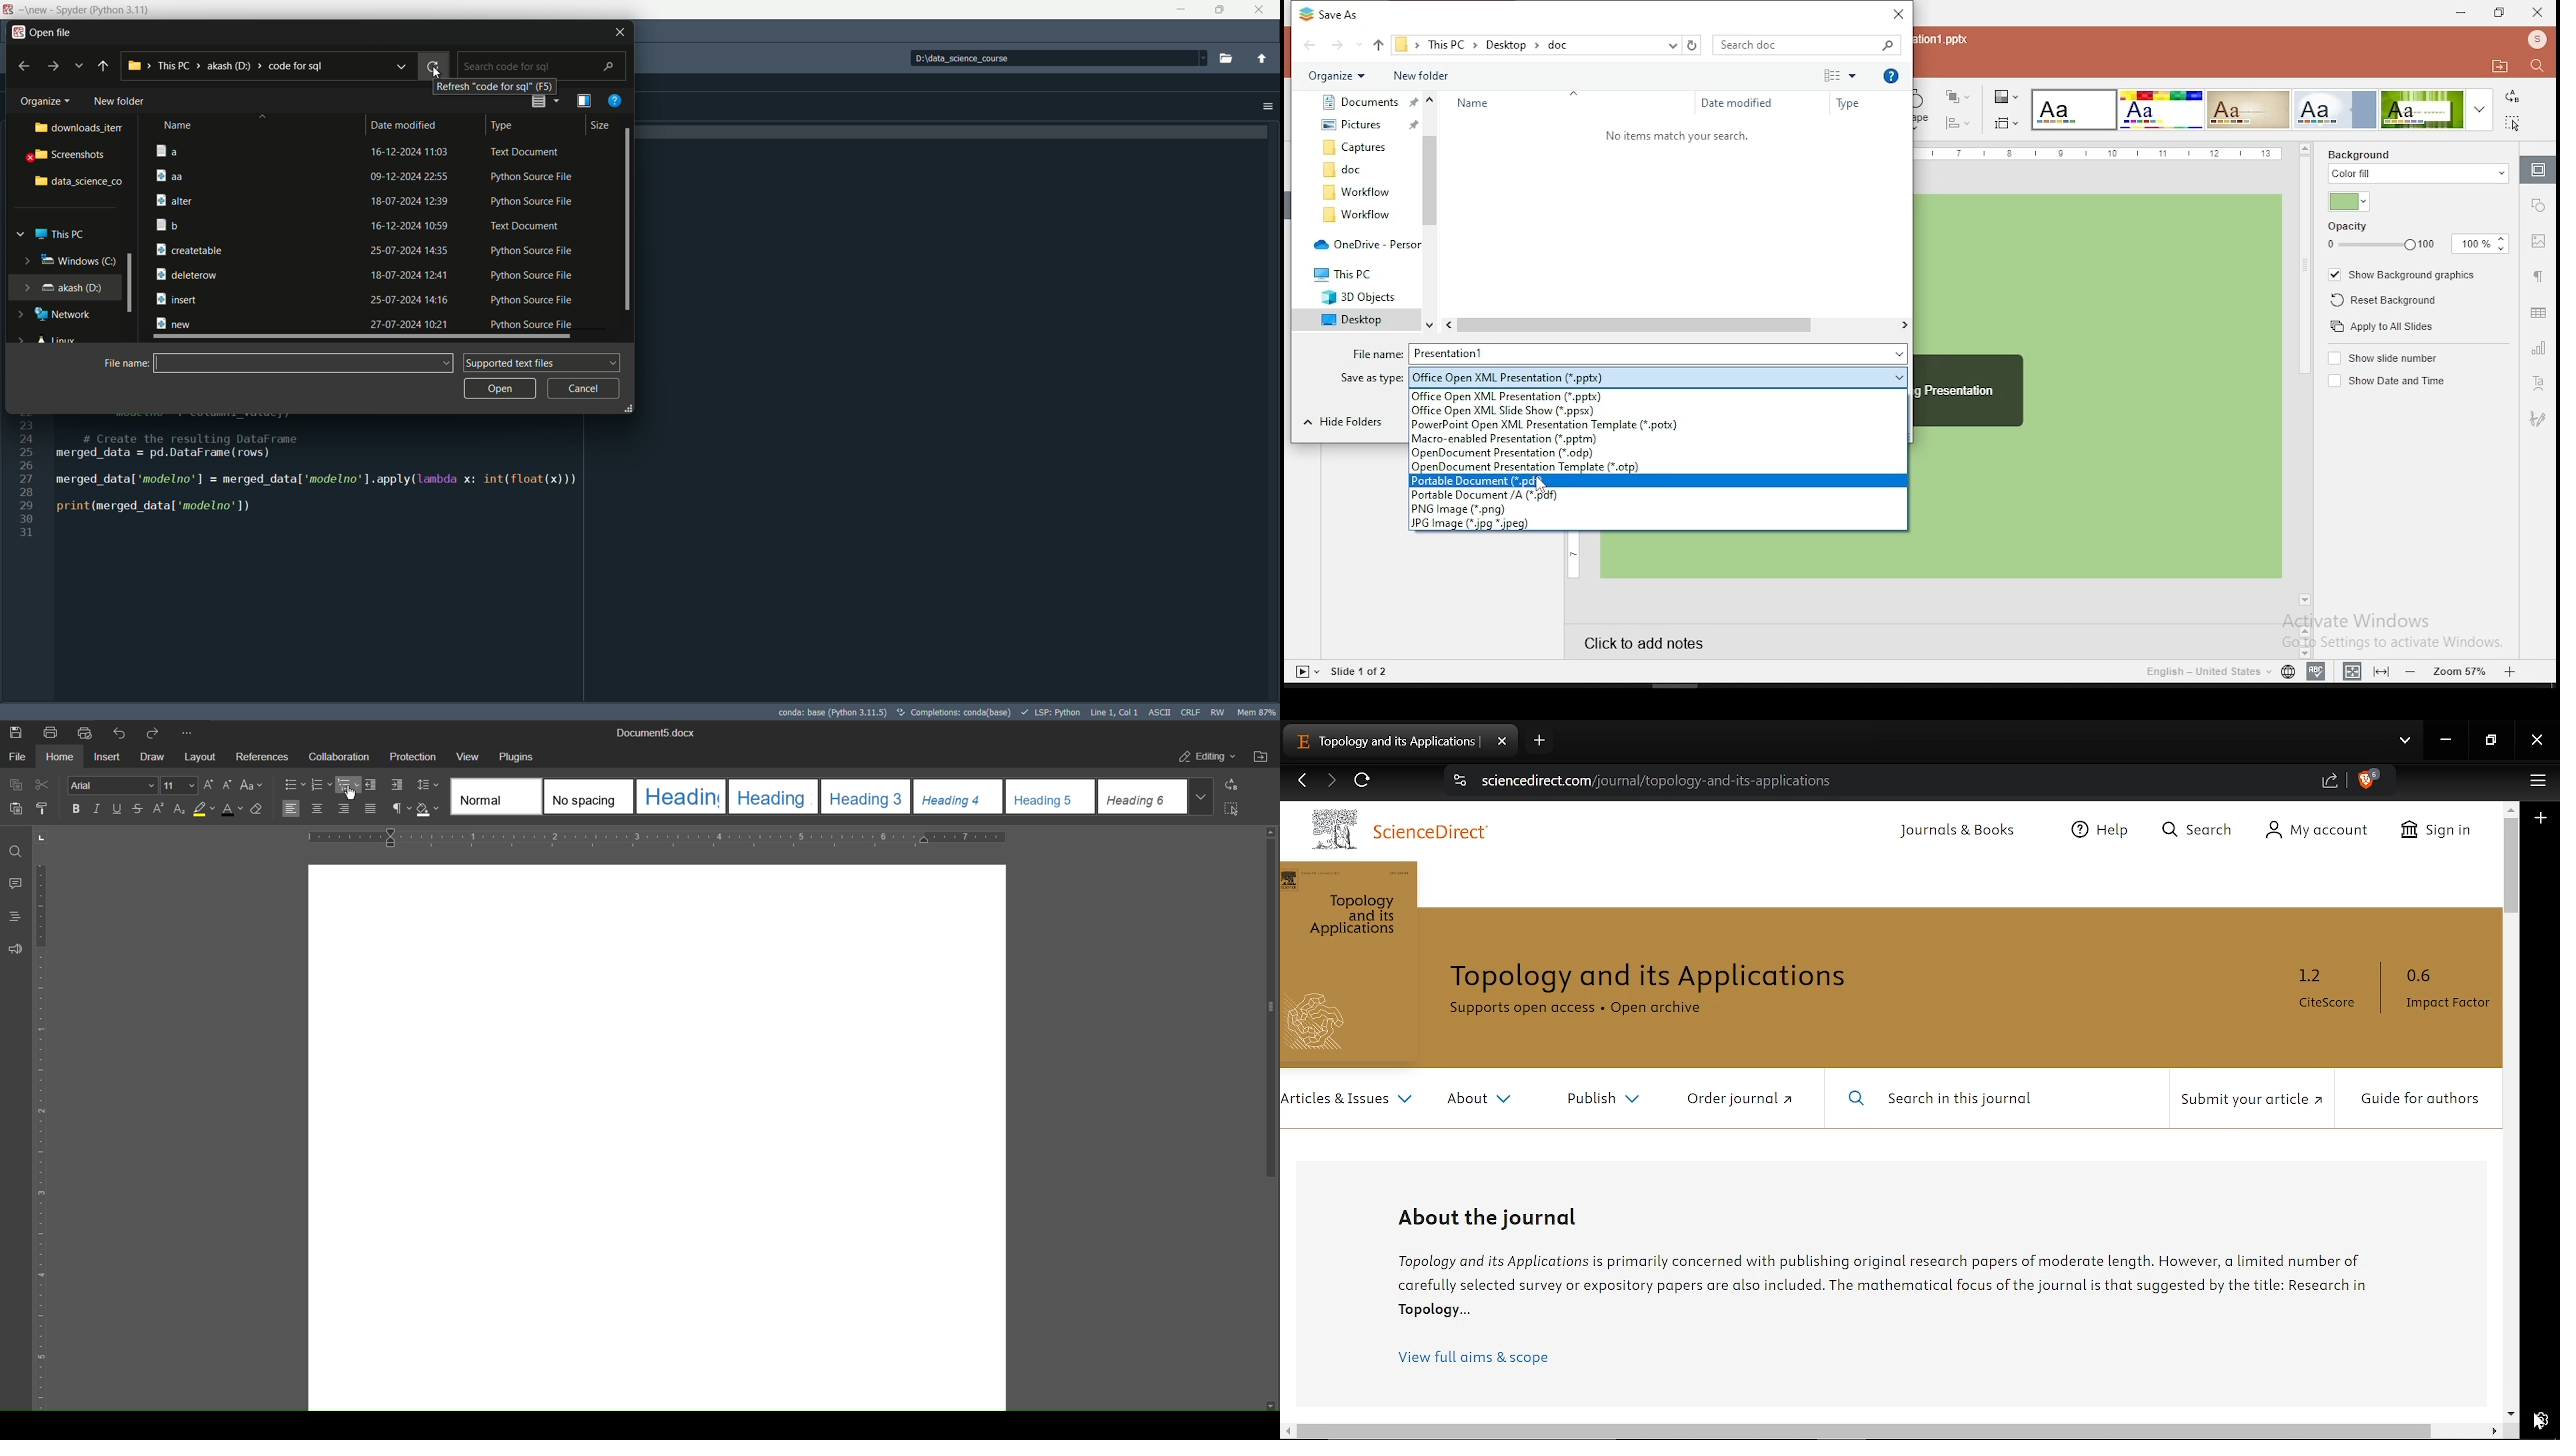  Describe the element at coordinates (500, 389) in the screenshot. I see `open` at that location.